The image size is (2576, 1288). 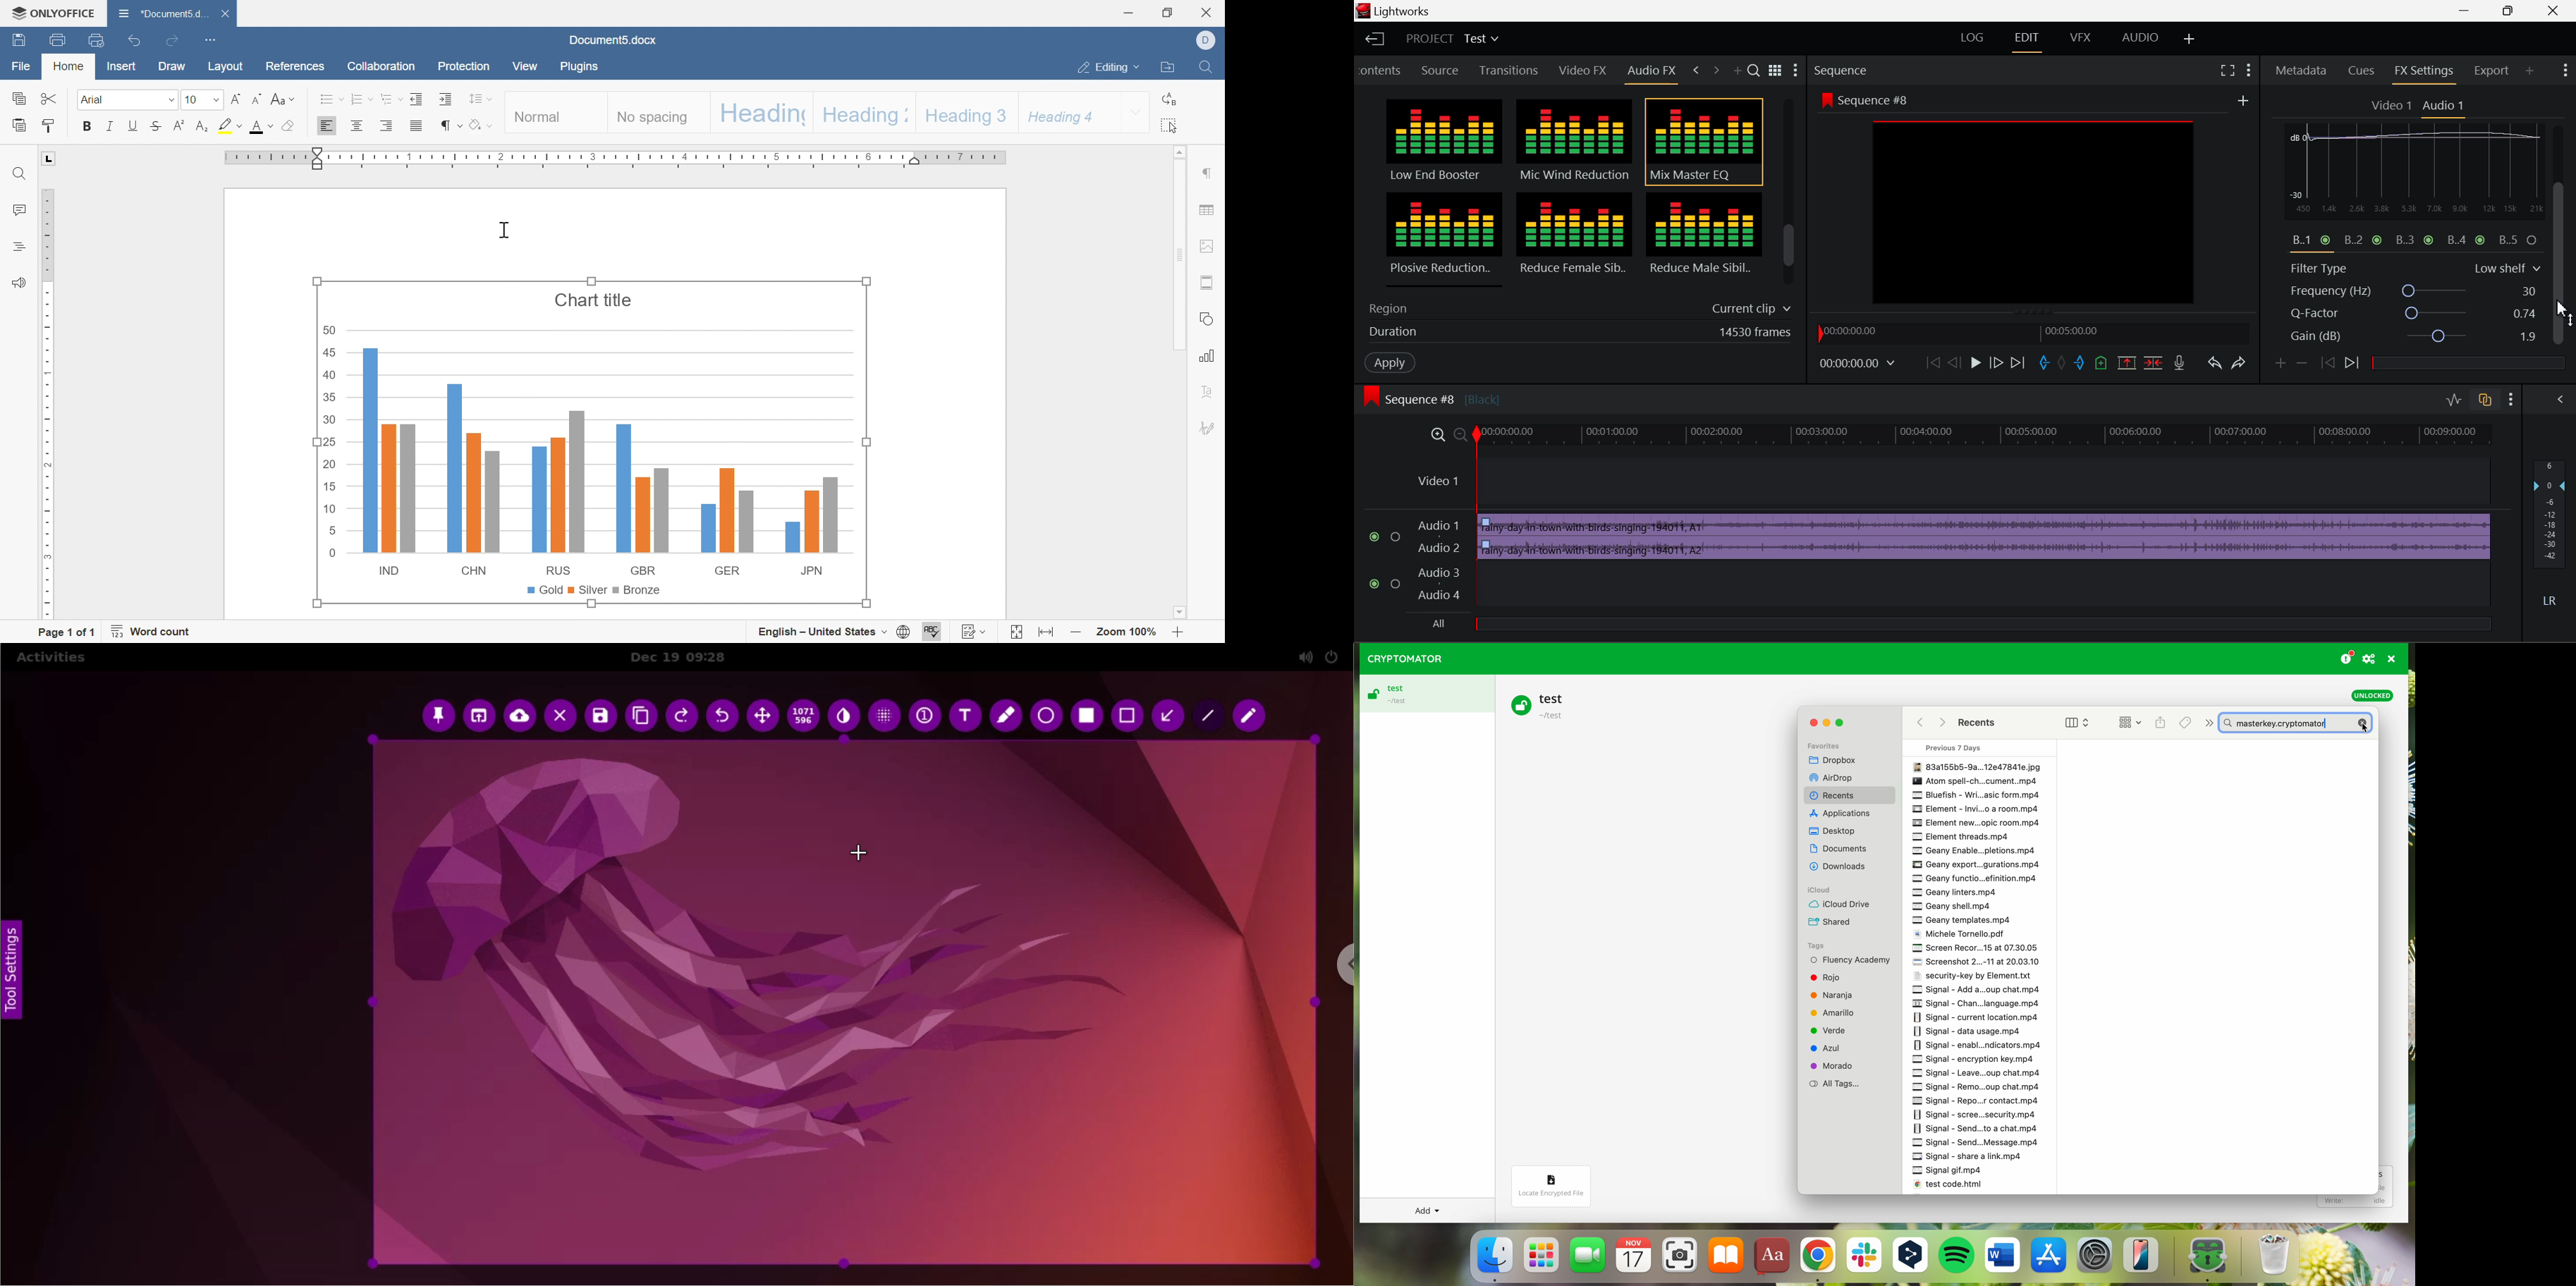 What do you see at coordinates (1451, 38) in the screenshot?
I see `Project Title` at bounding box center [1451, 38].